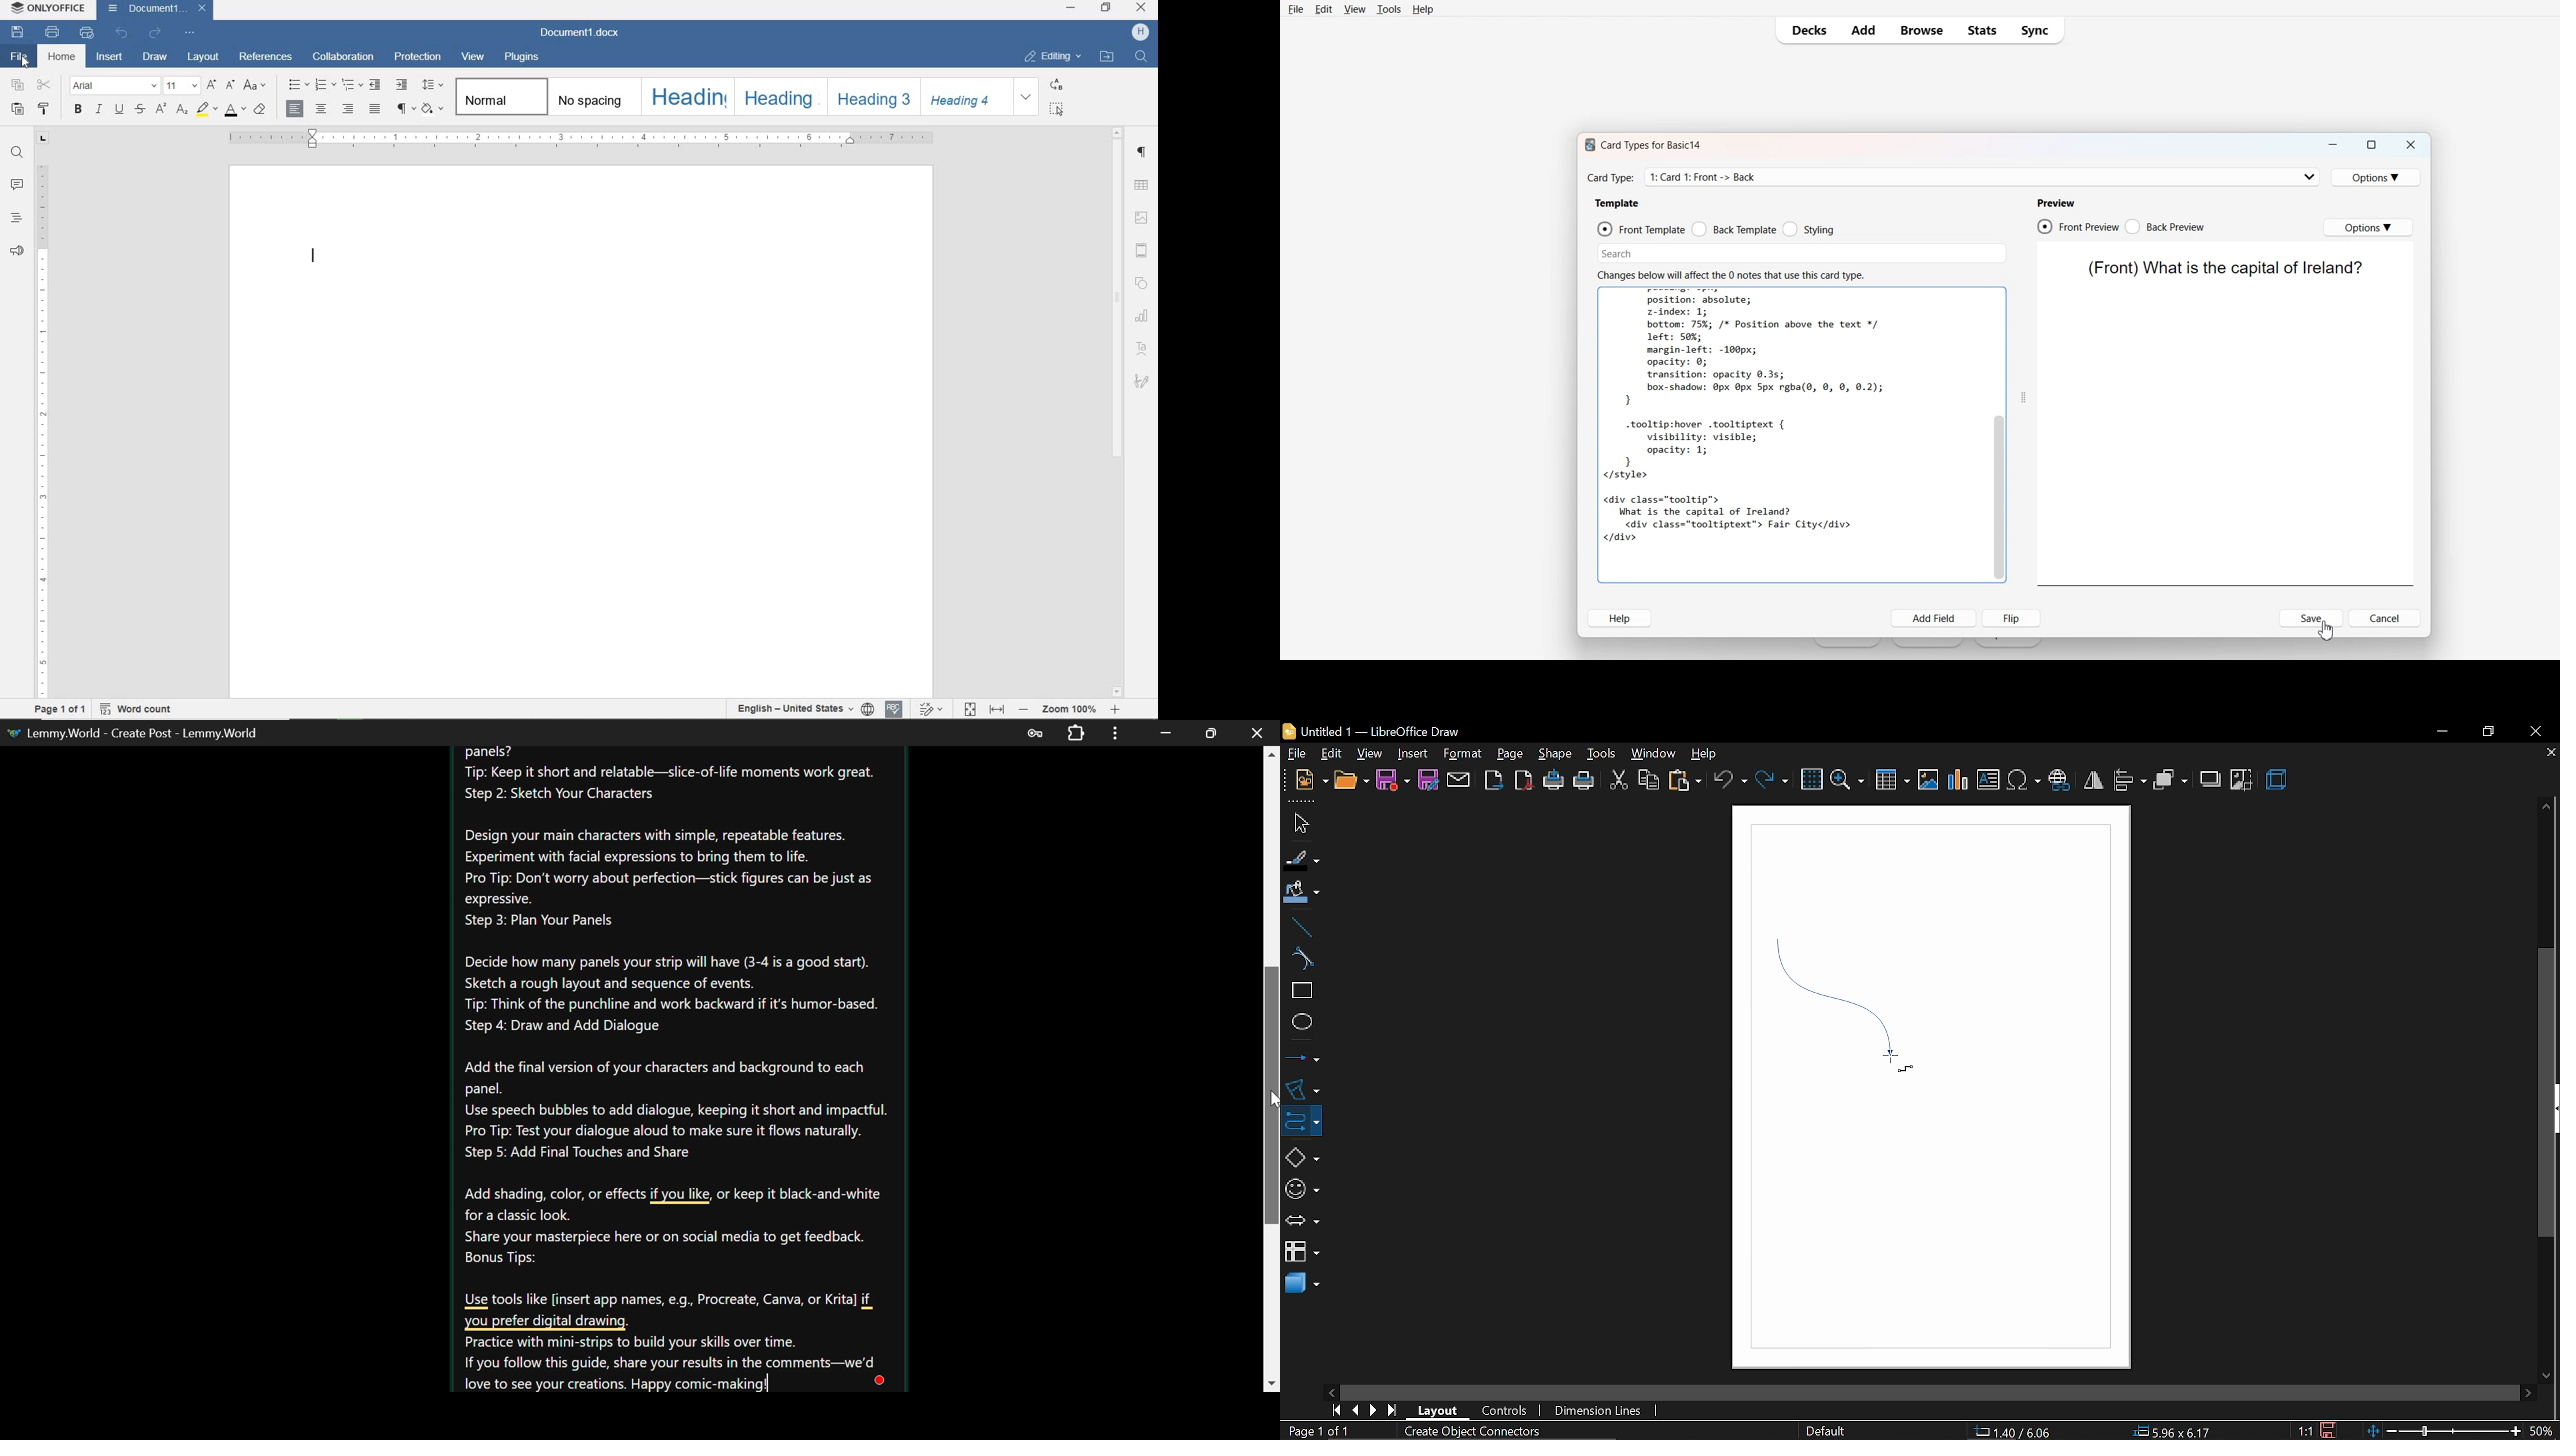  What do you see at coordinates (1552, 753) in the screenshot?
I see `shape` at bounding box center [1552, 753].